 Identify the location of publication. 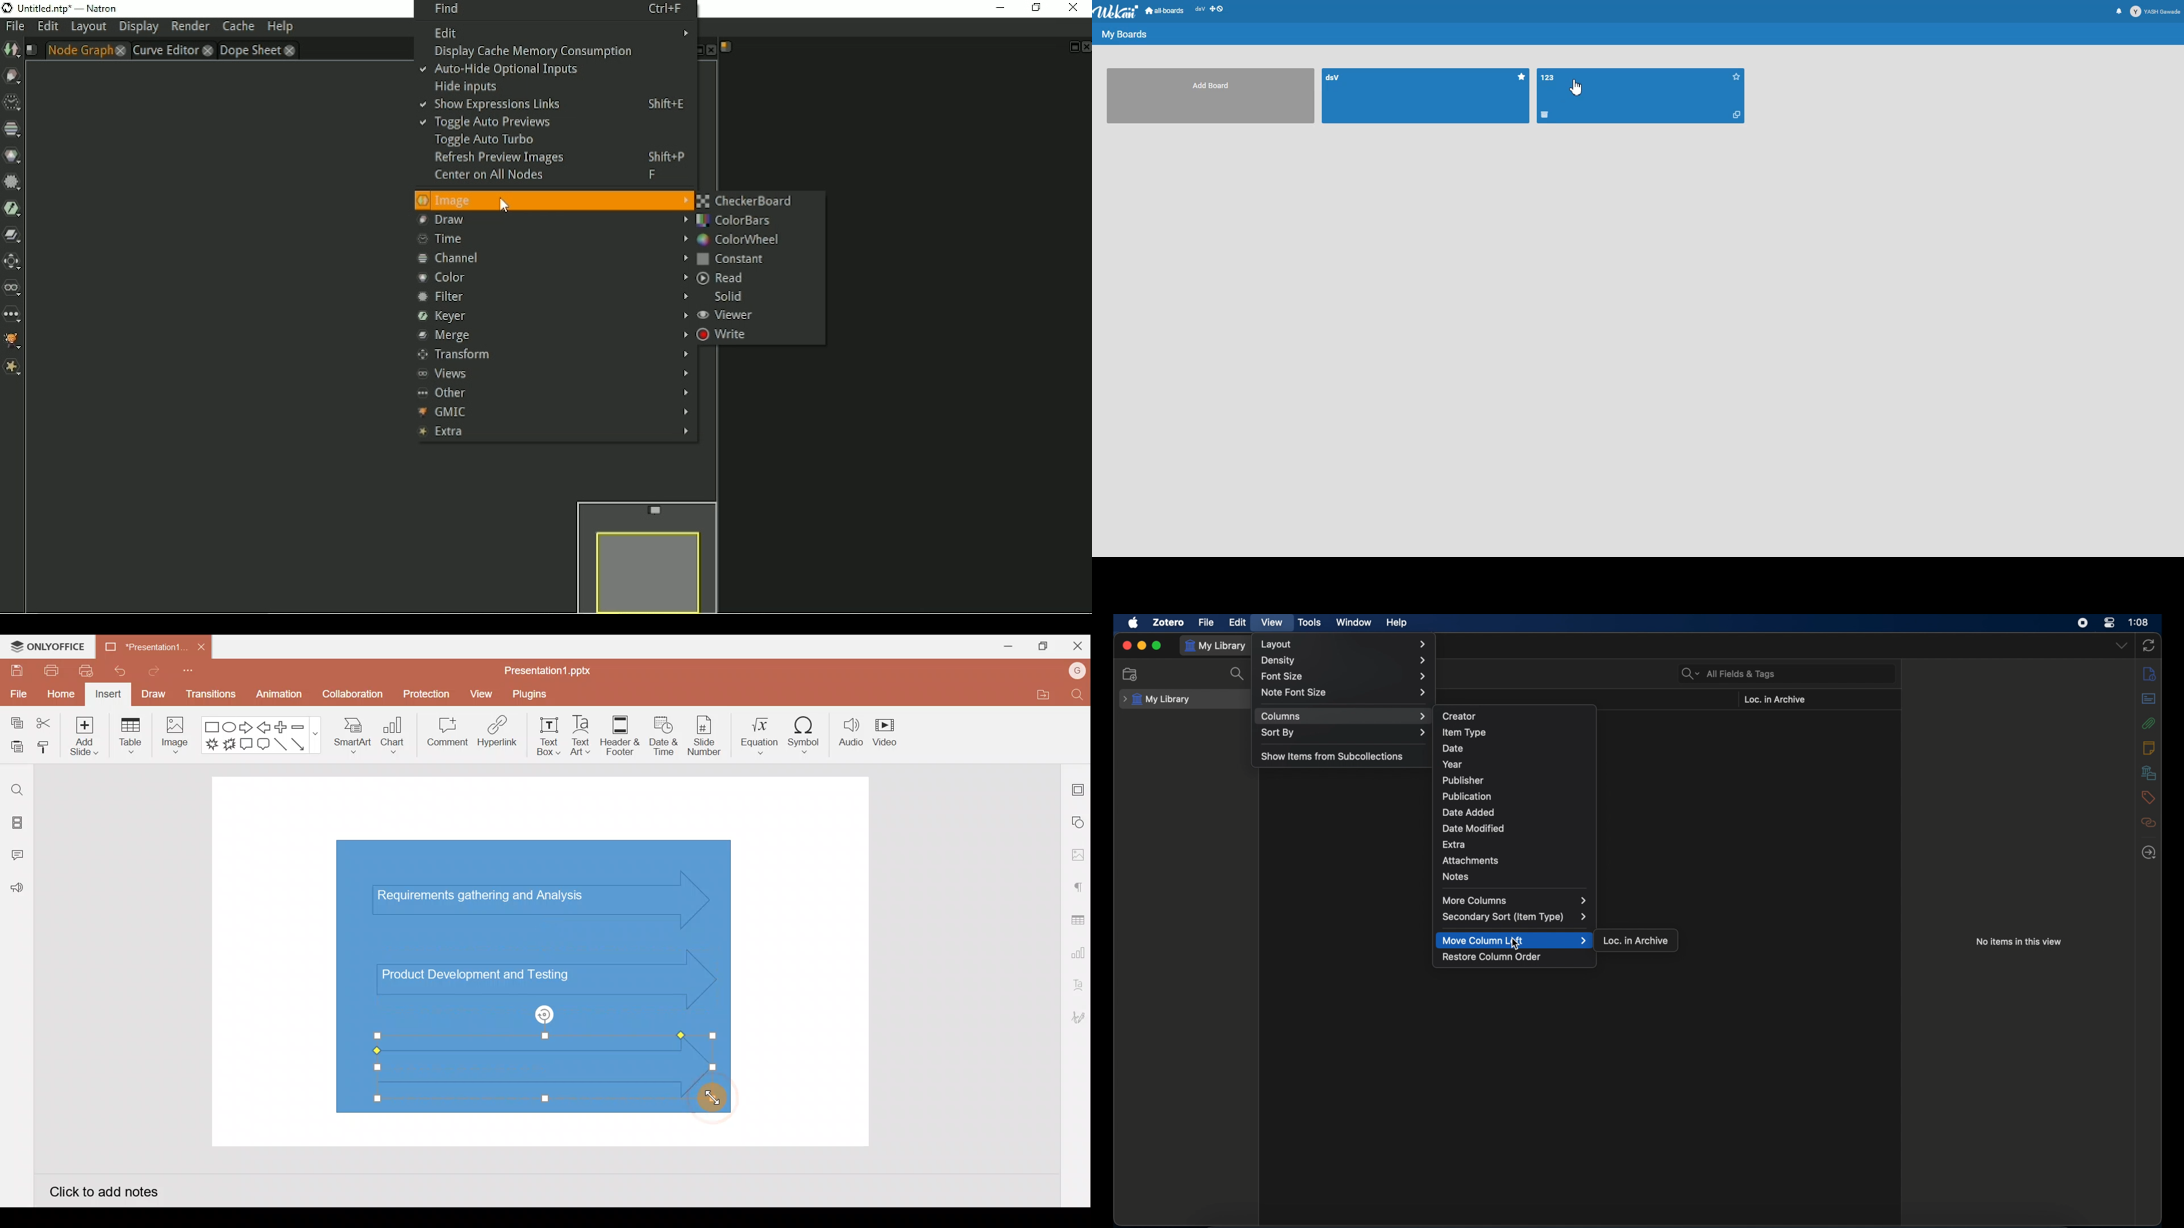
(1467, 796).